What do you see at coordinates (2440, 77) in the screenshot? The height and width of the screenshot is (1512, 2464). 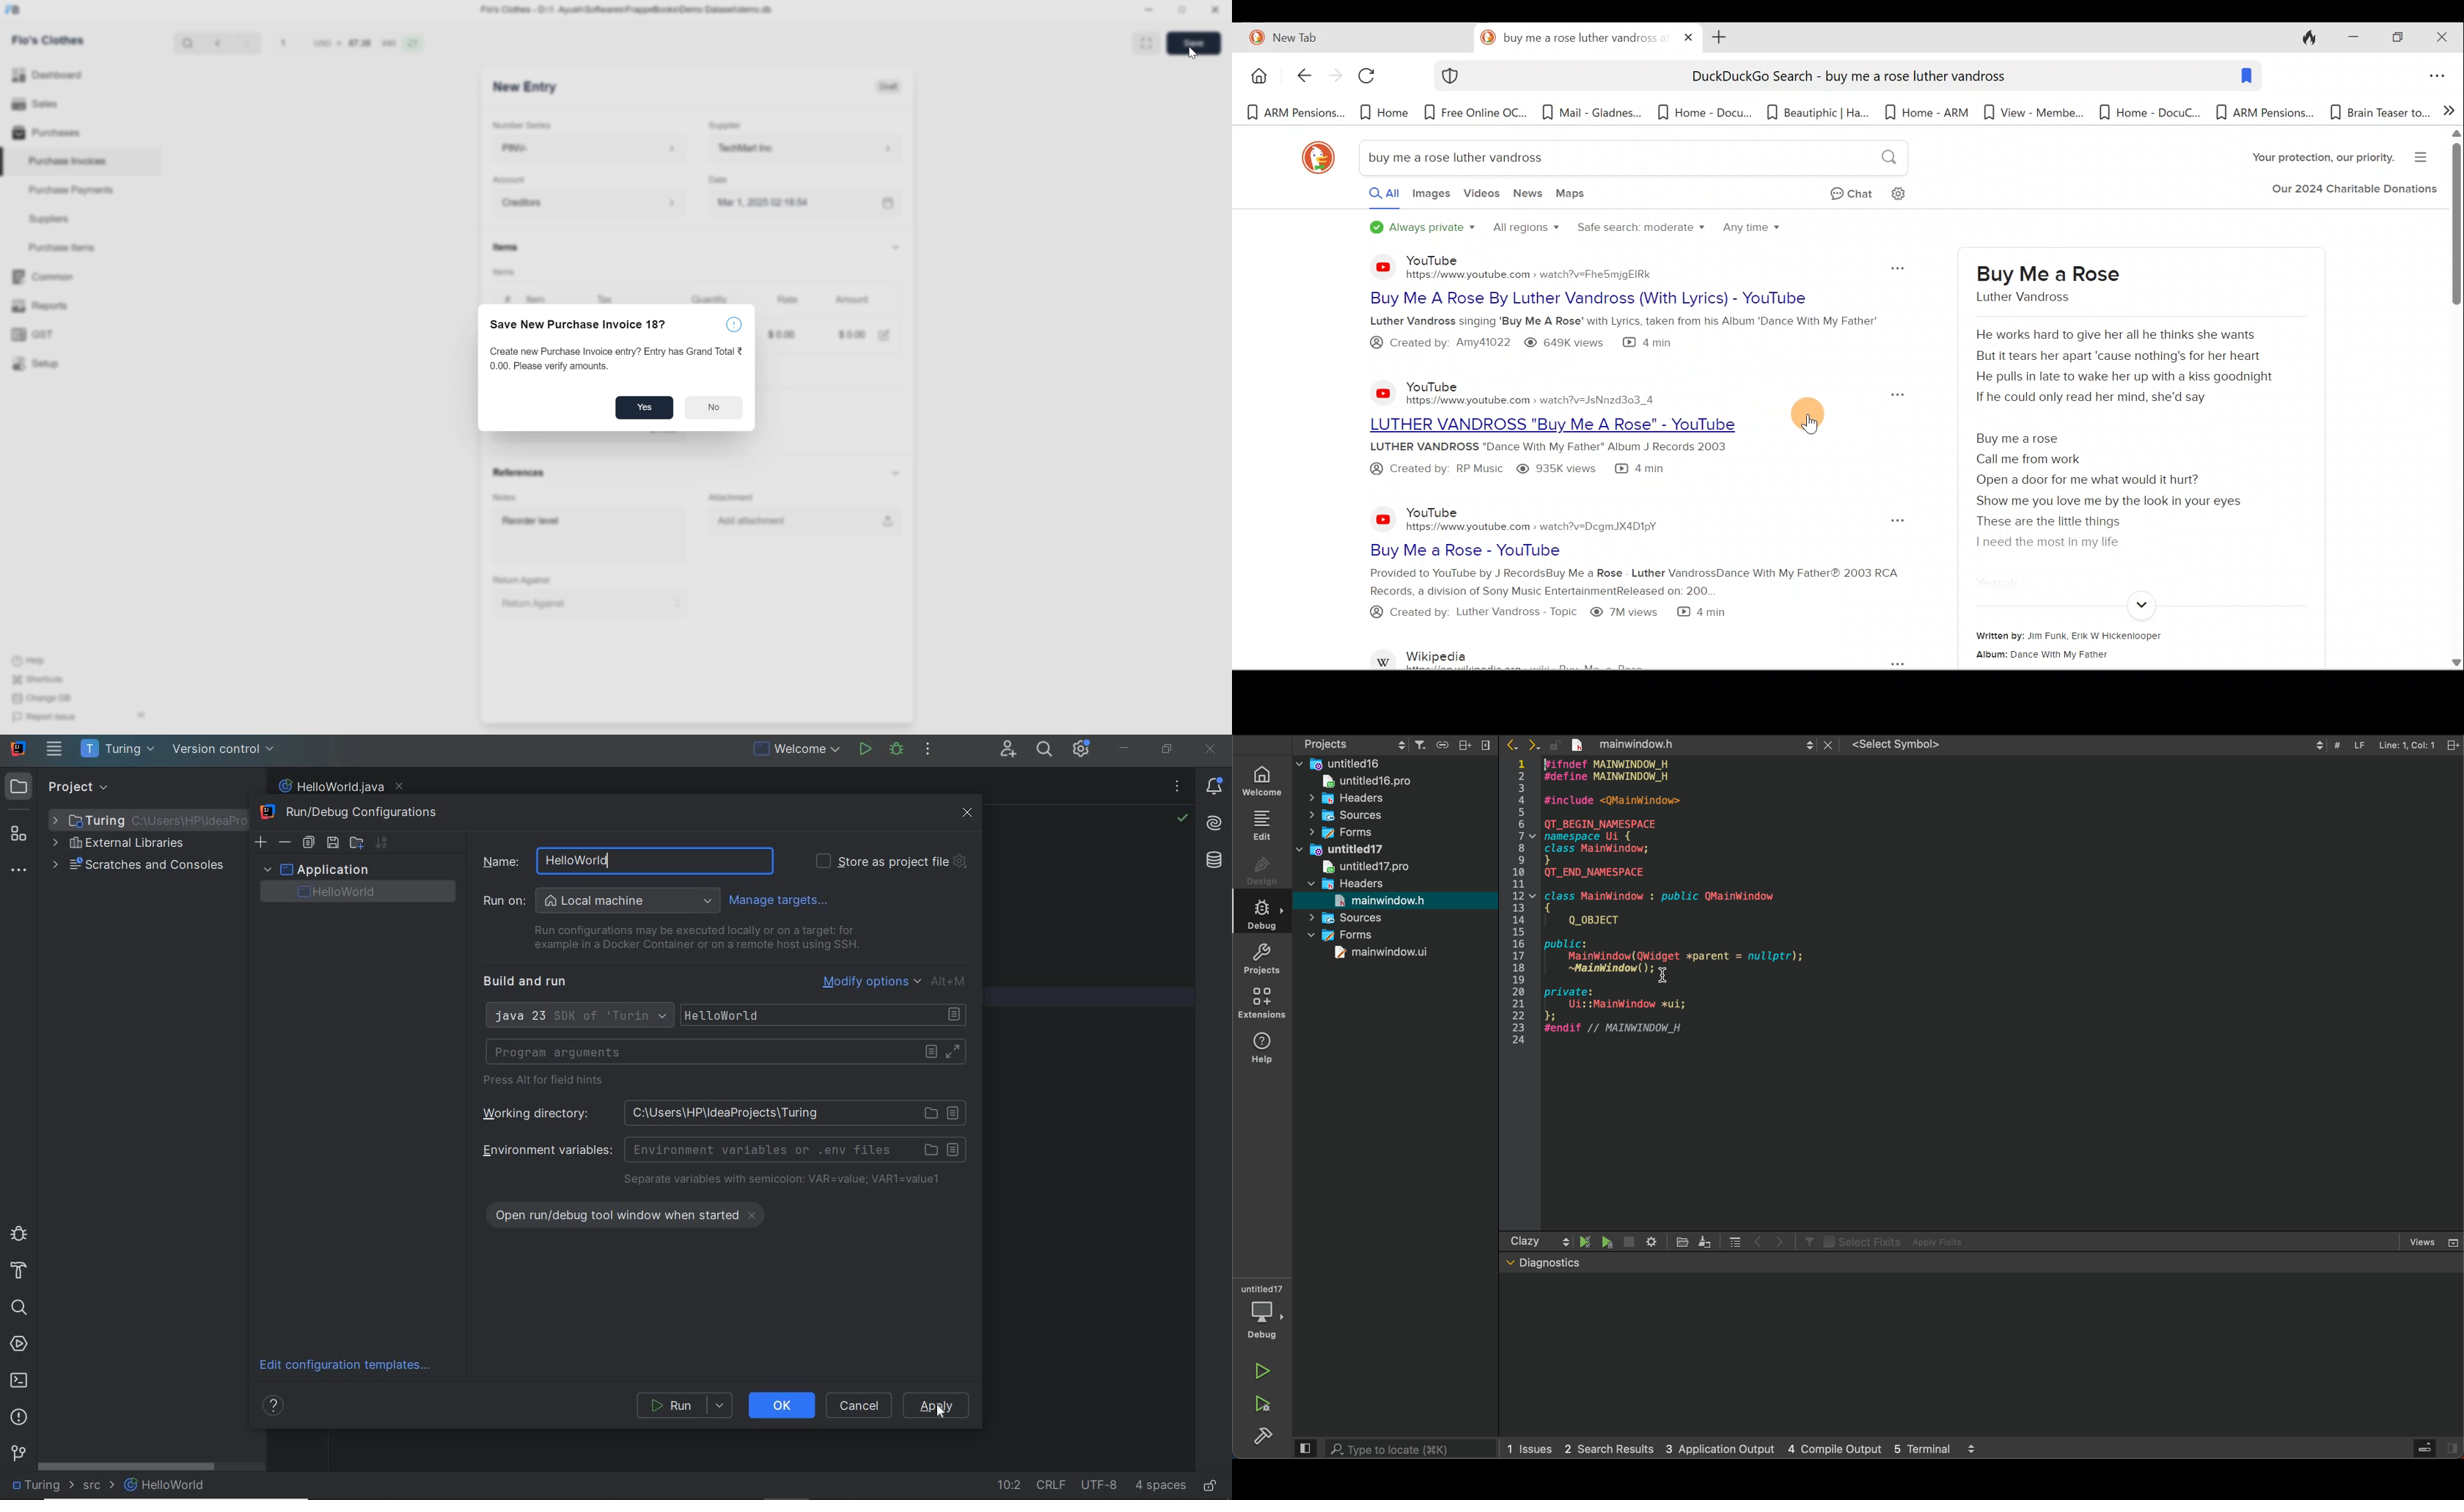 I see `Application menu` at bounding box center [2440, 77].